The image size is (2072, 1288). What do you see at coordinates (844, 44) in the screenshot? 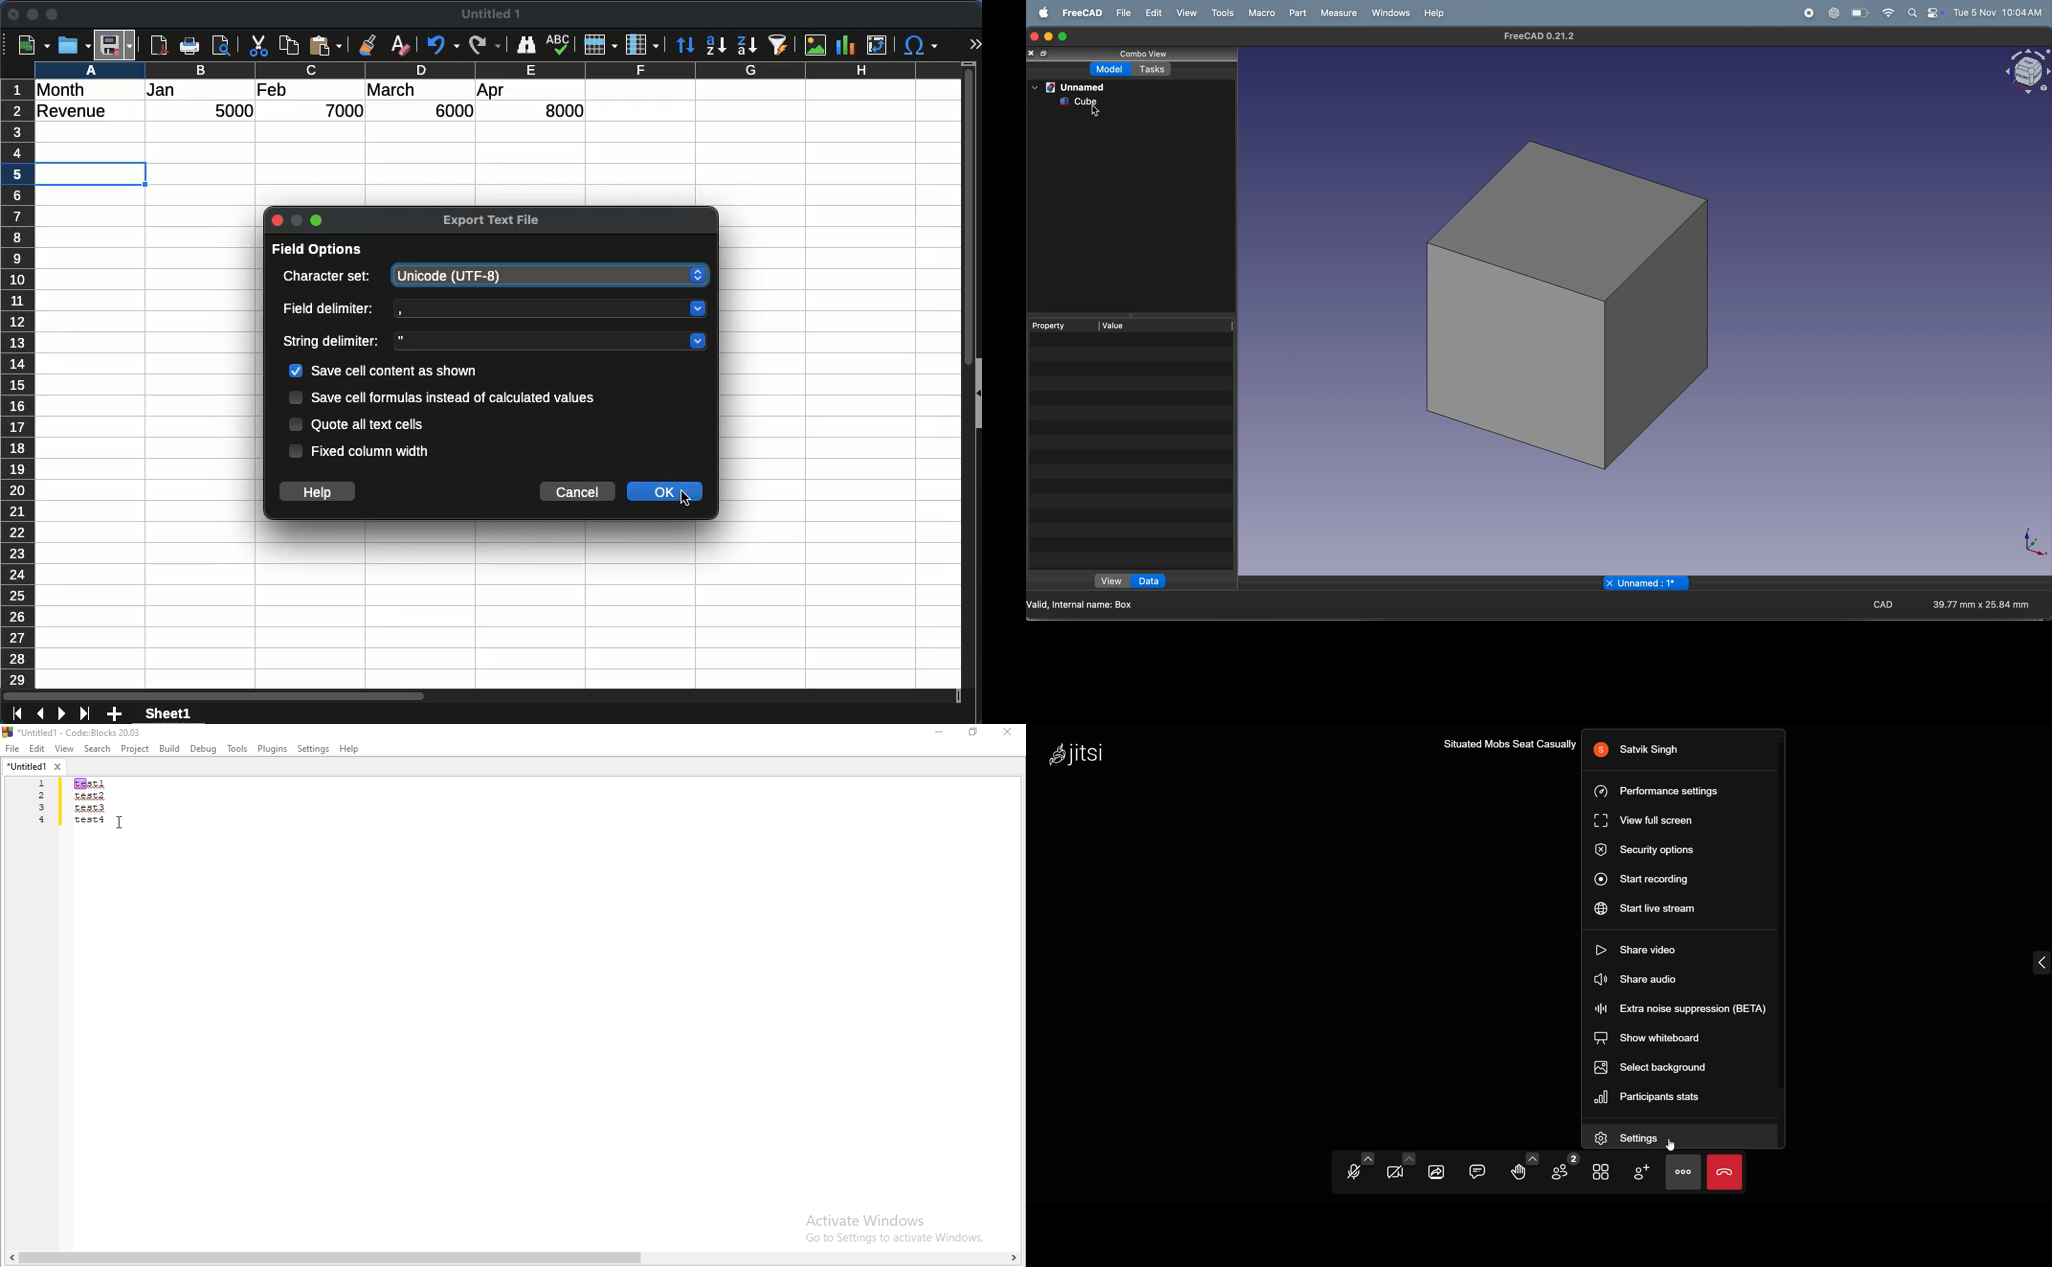
I see `chart` at bounding box center [844, 44].